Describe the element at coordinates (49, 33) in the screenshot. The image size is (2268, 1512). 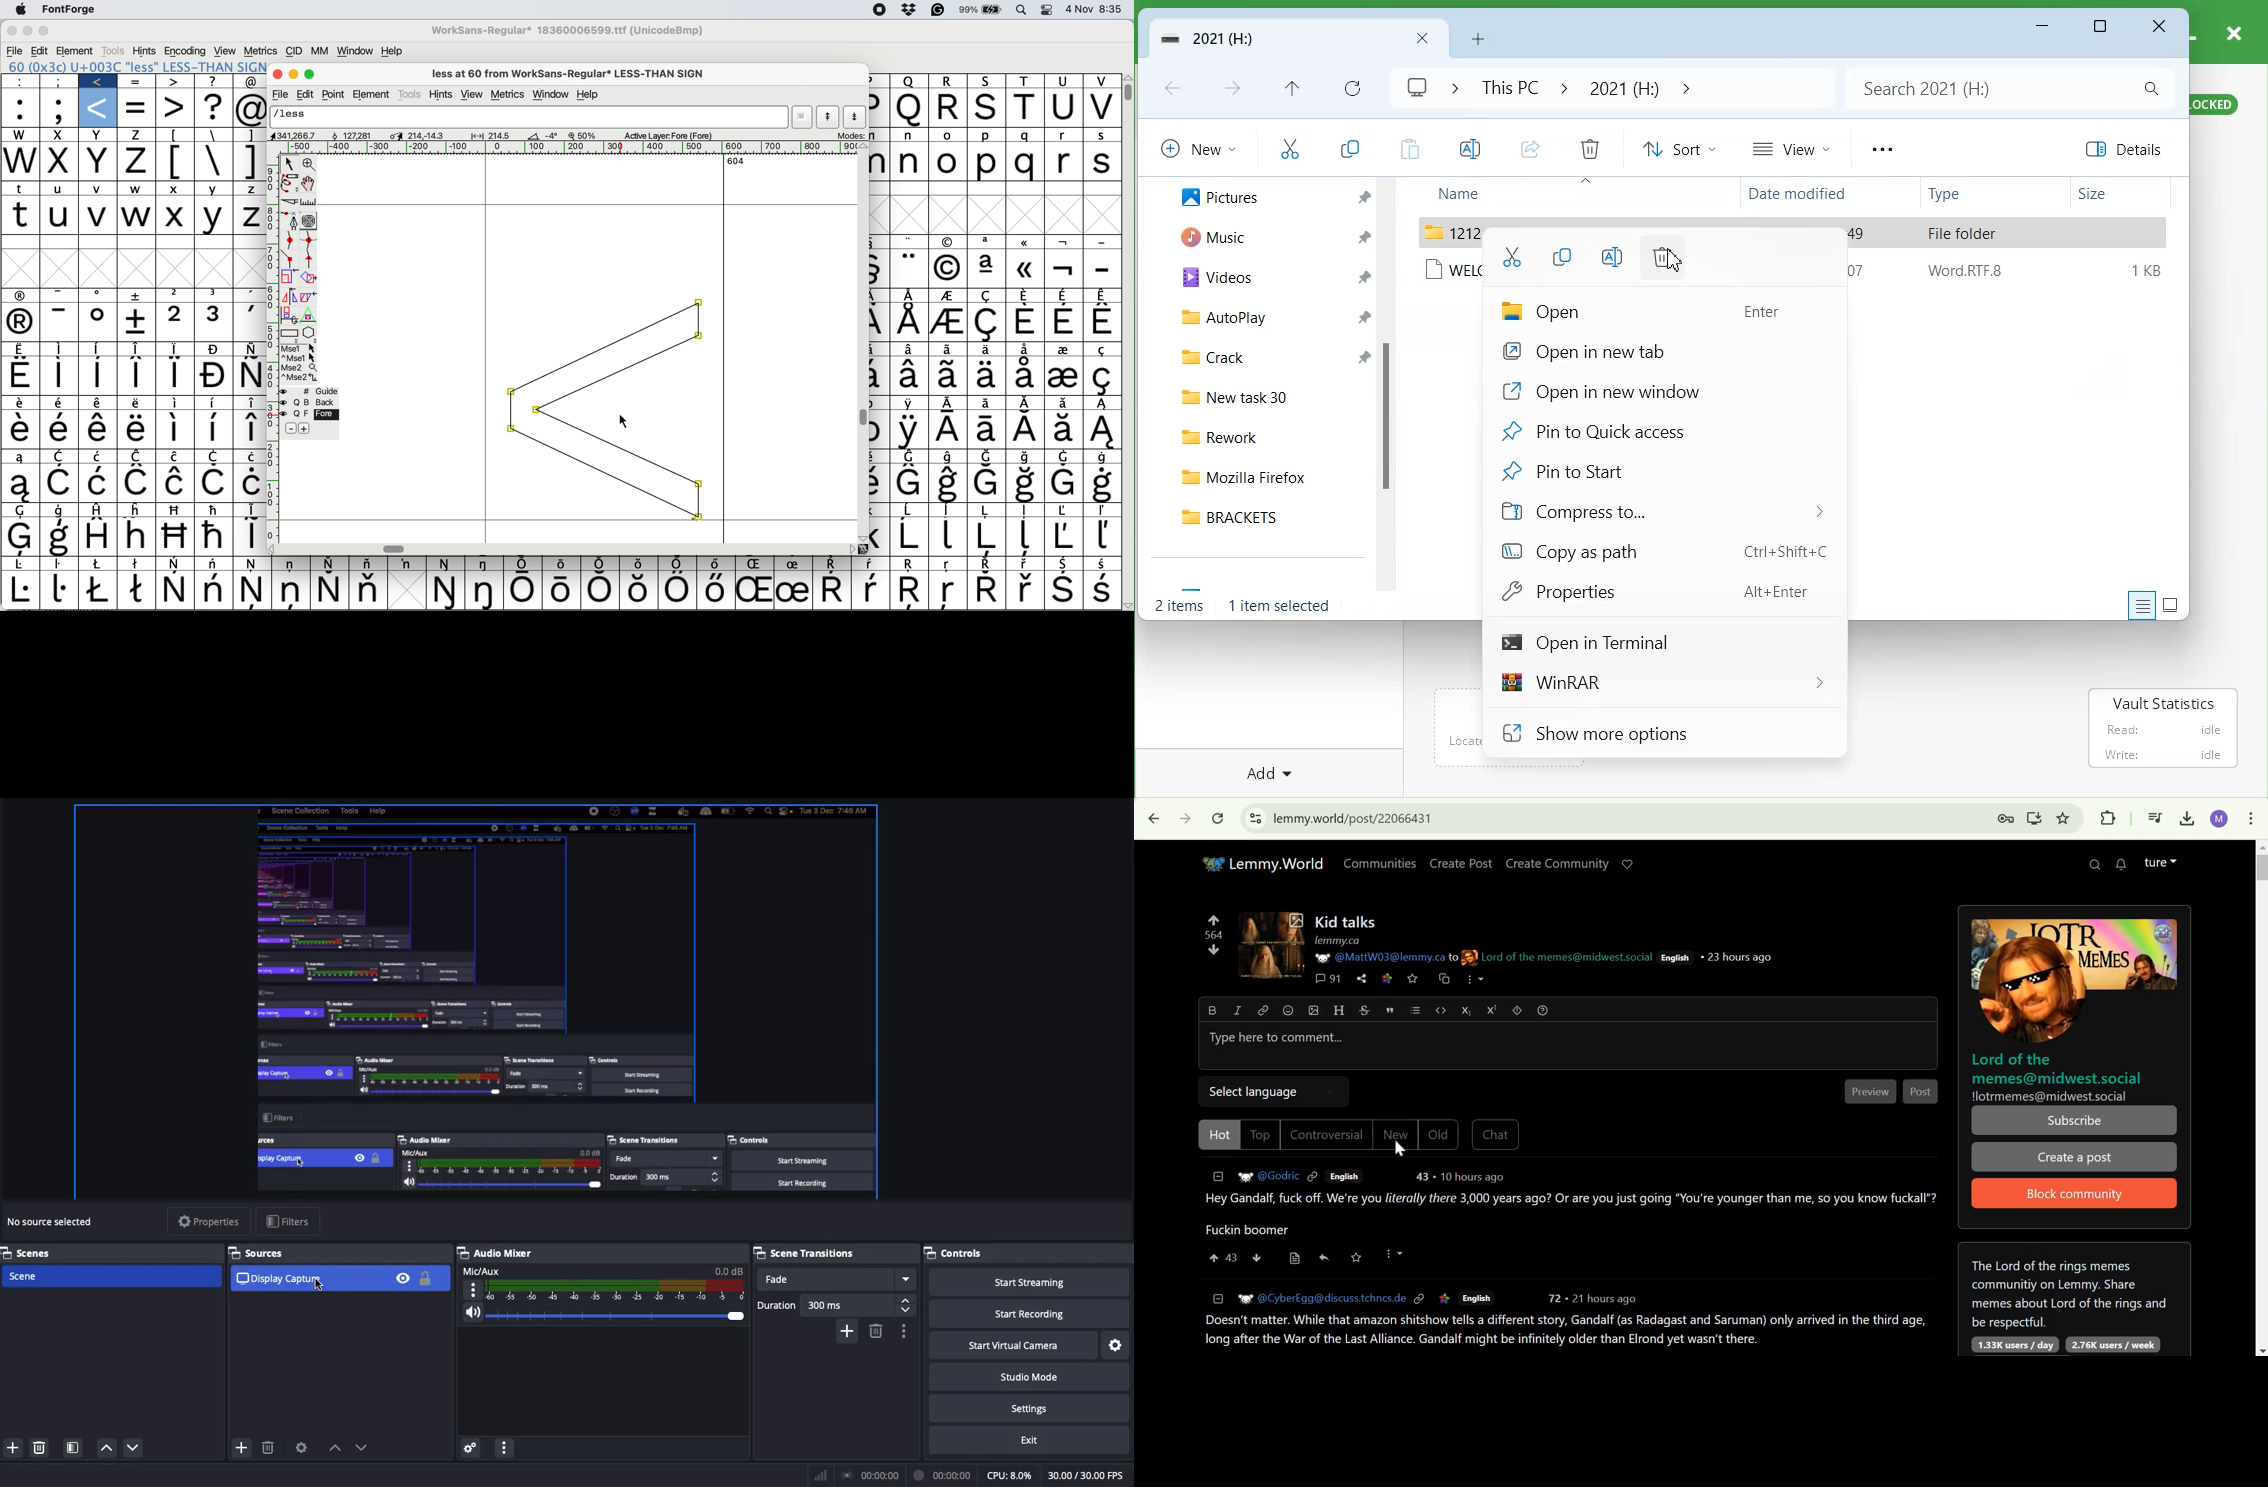
I see `maximise` at that location.